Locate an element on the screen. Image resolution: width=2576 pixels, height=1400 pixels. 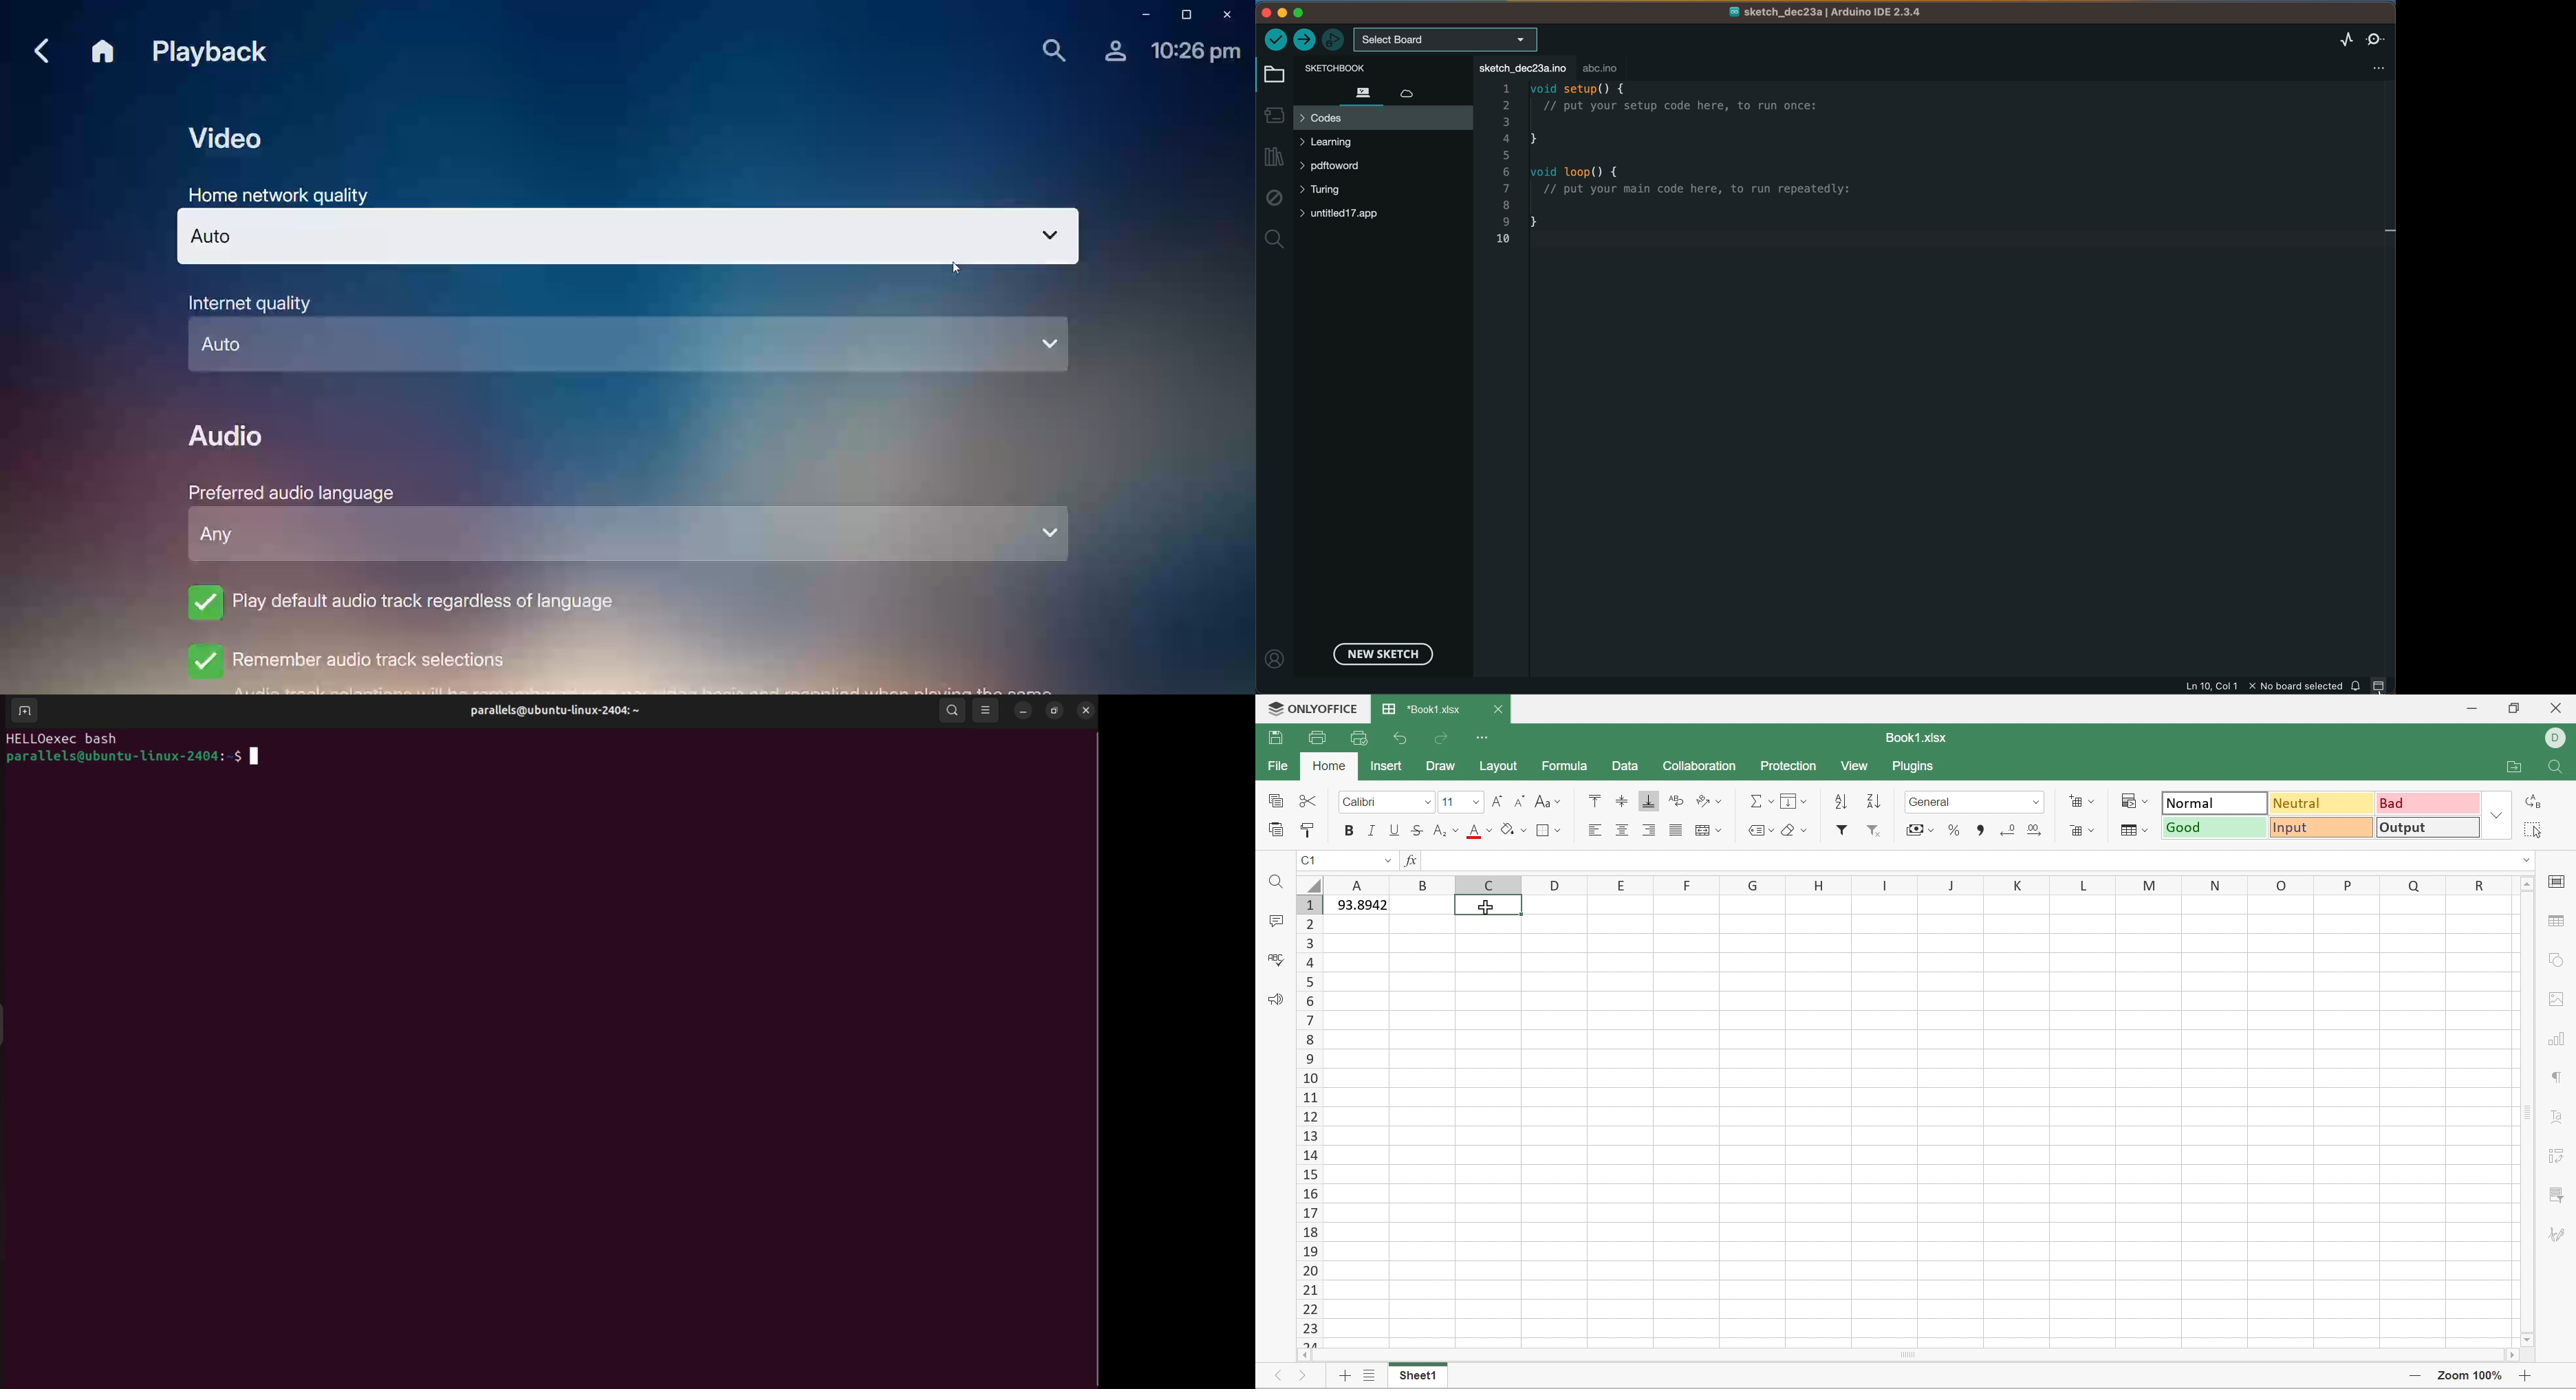
Chart settings is located at coordinates (2558, 1041).